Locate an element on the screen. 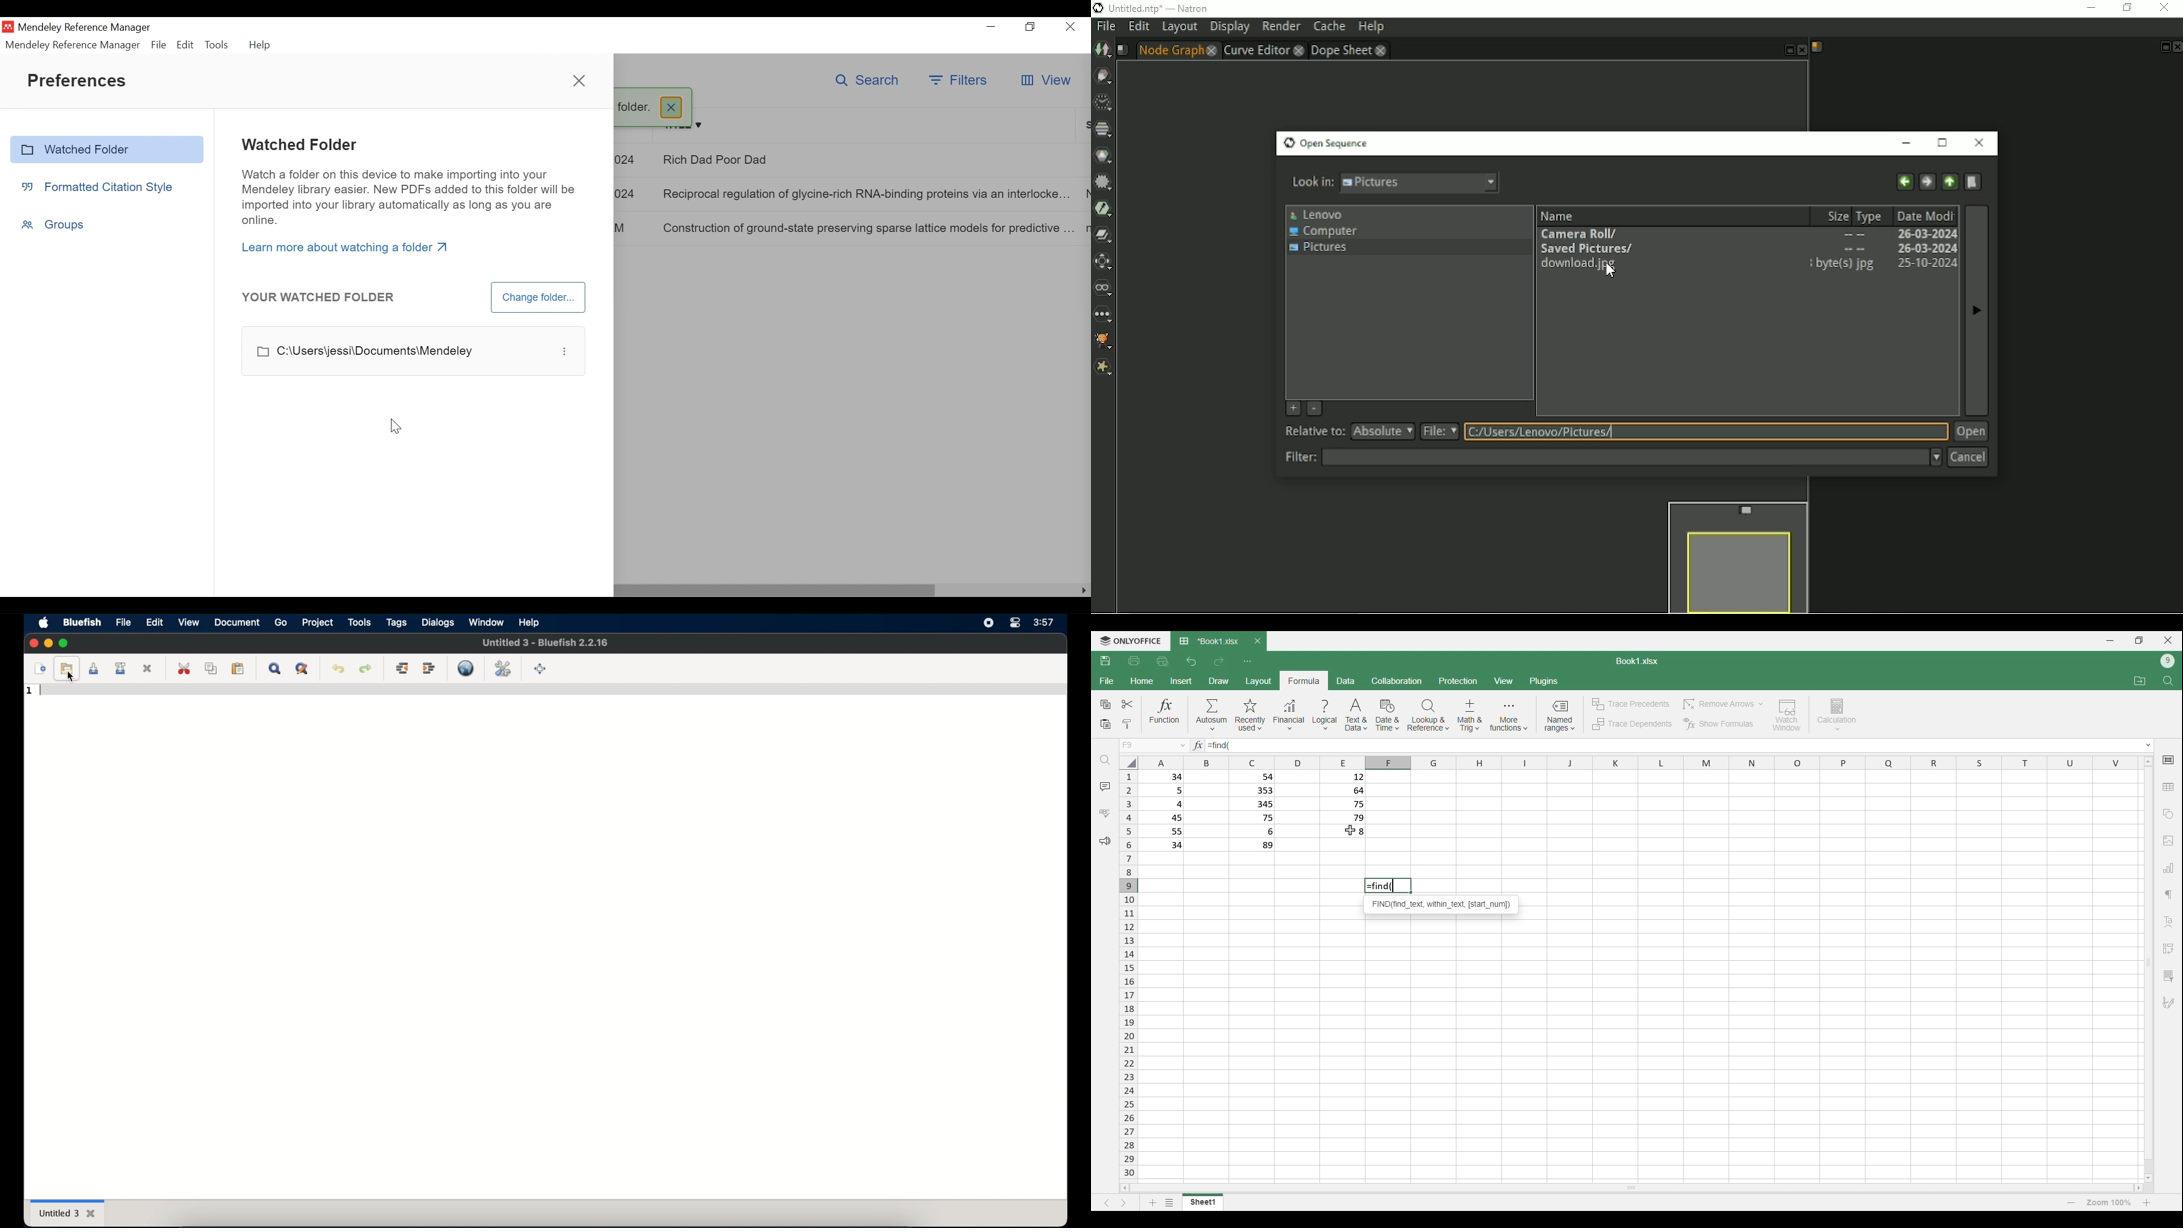  cursor is located at coordinates (69, 675).